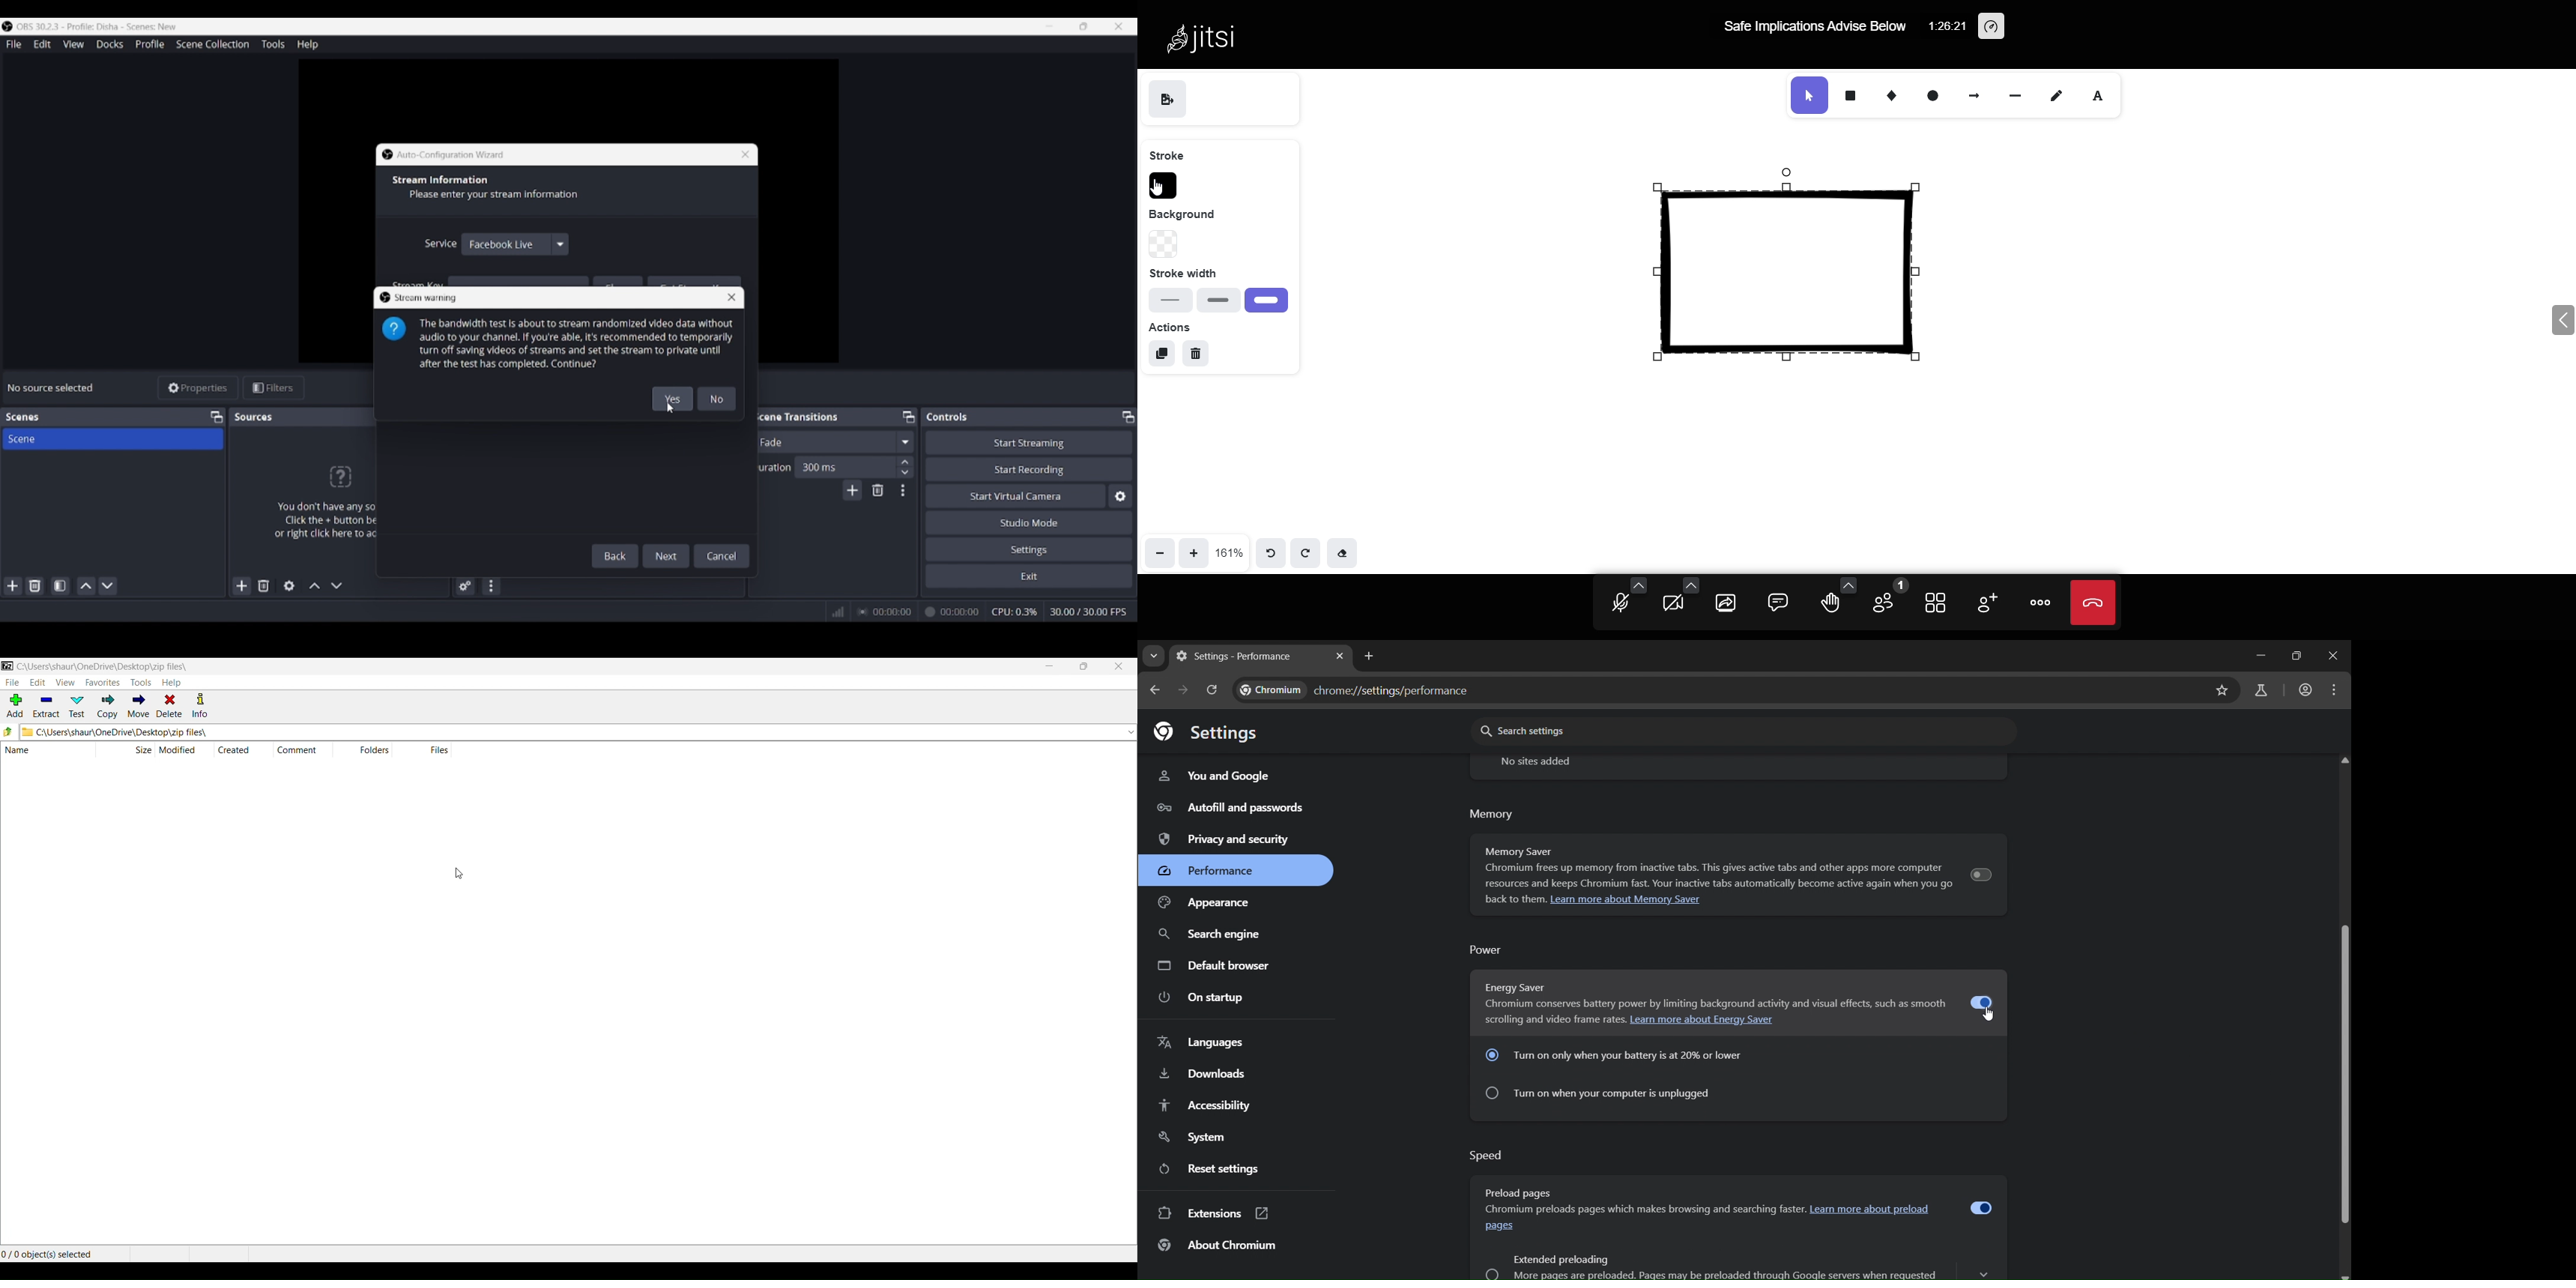 This screenshot has height=1288, width=2576. What do you see at coordinates (617, 556) in the screenshot?
I see `Back` at bounding box center [617, 556].